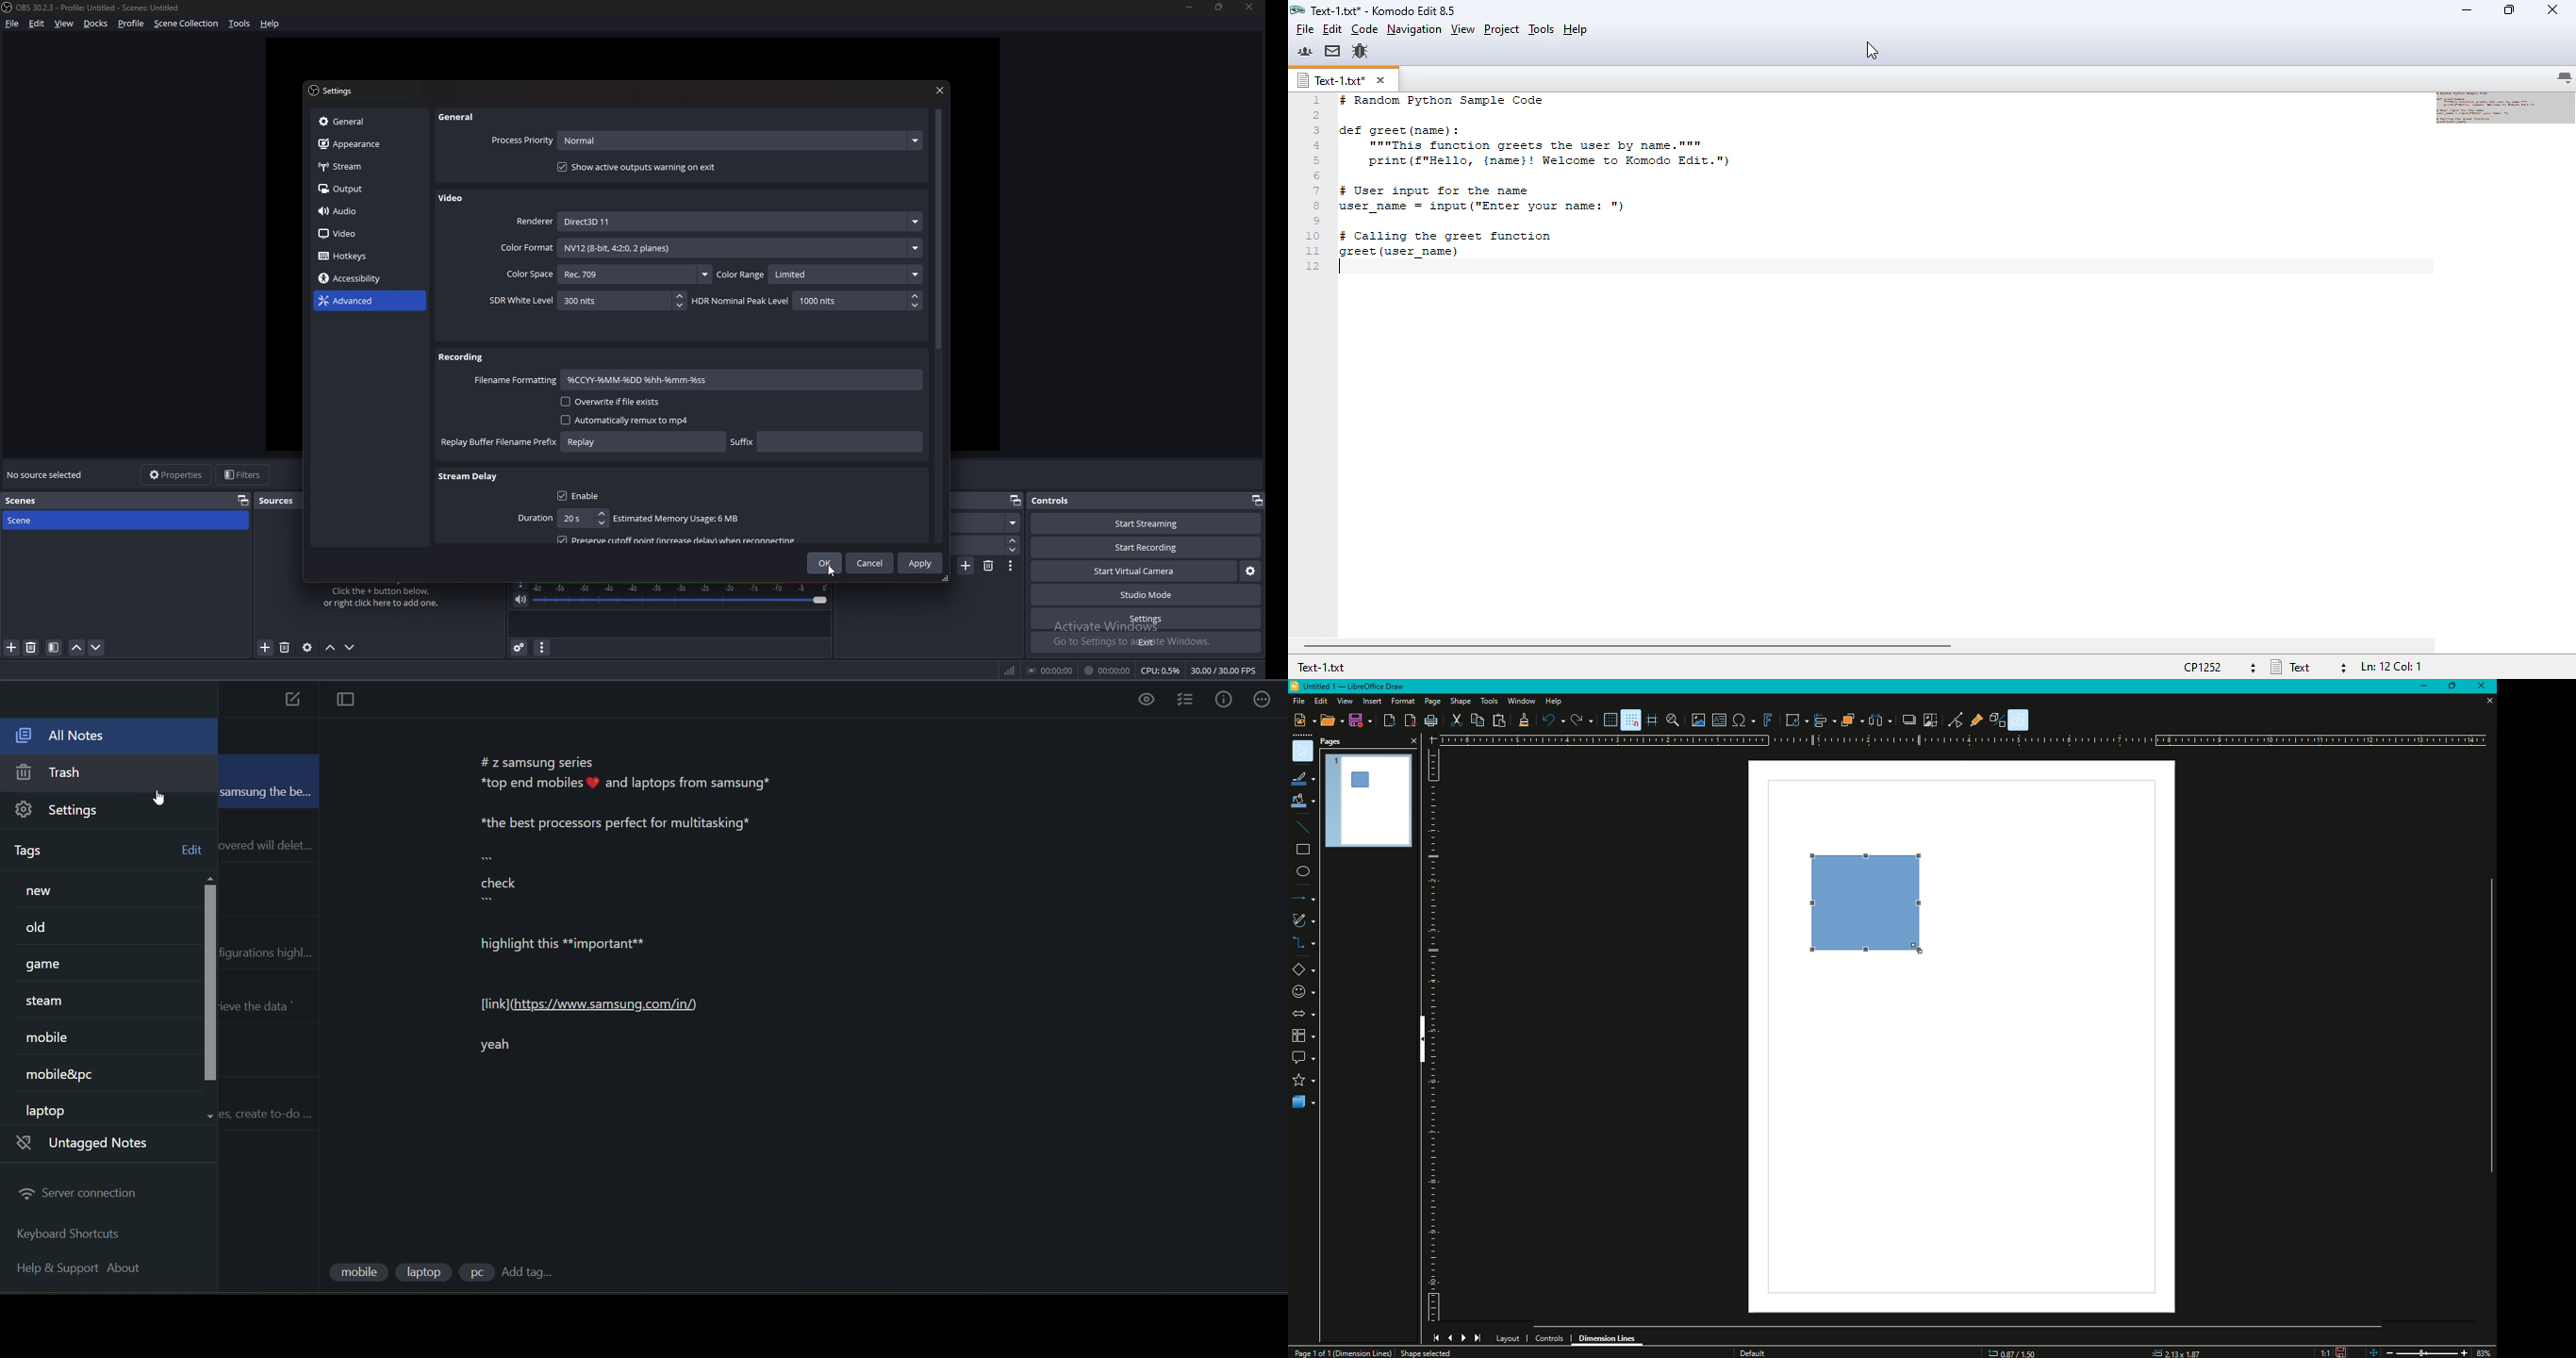 The height and width of the screenshot is (1372, 2576). I want to click on Rectangle, so click(1302, 852).